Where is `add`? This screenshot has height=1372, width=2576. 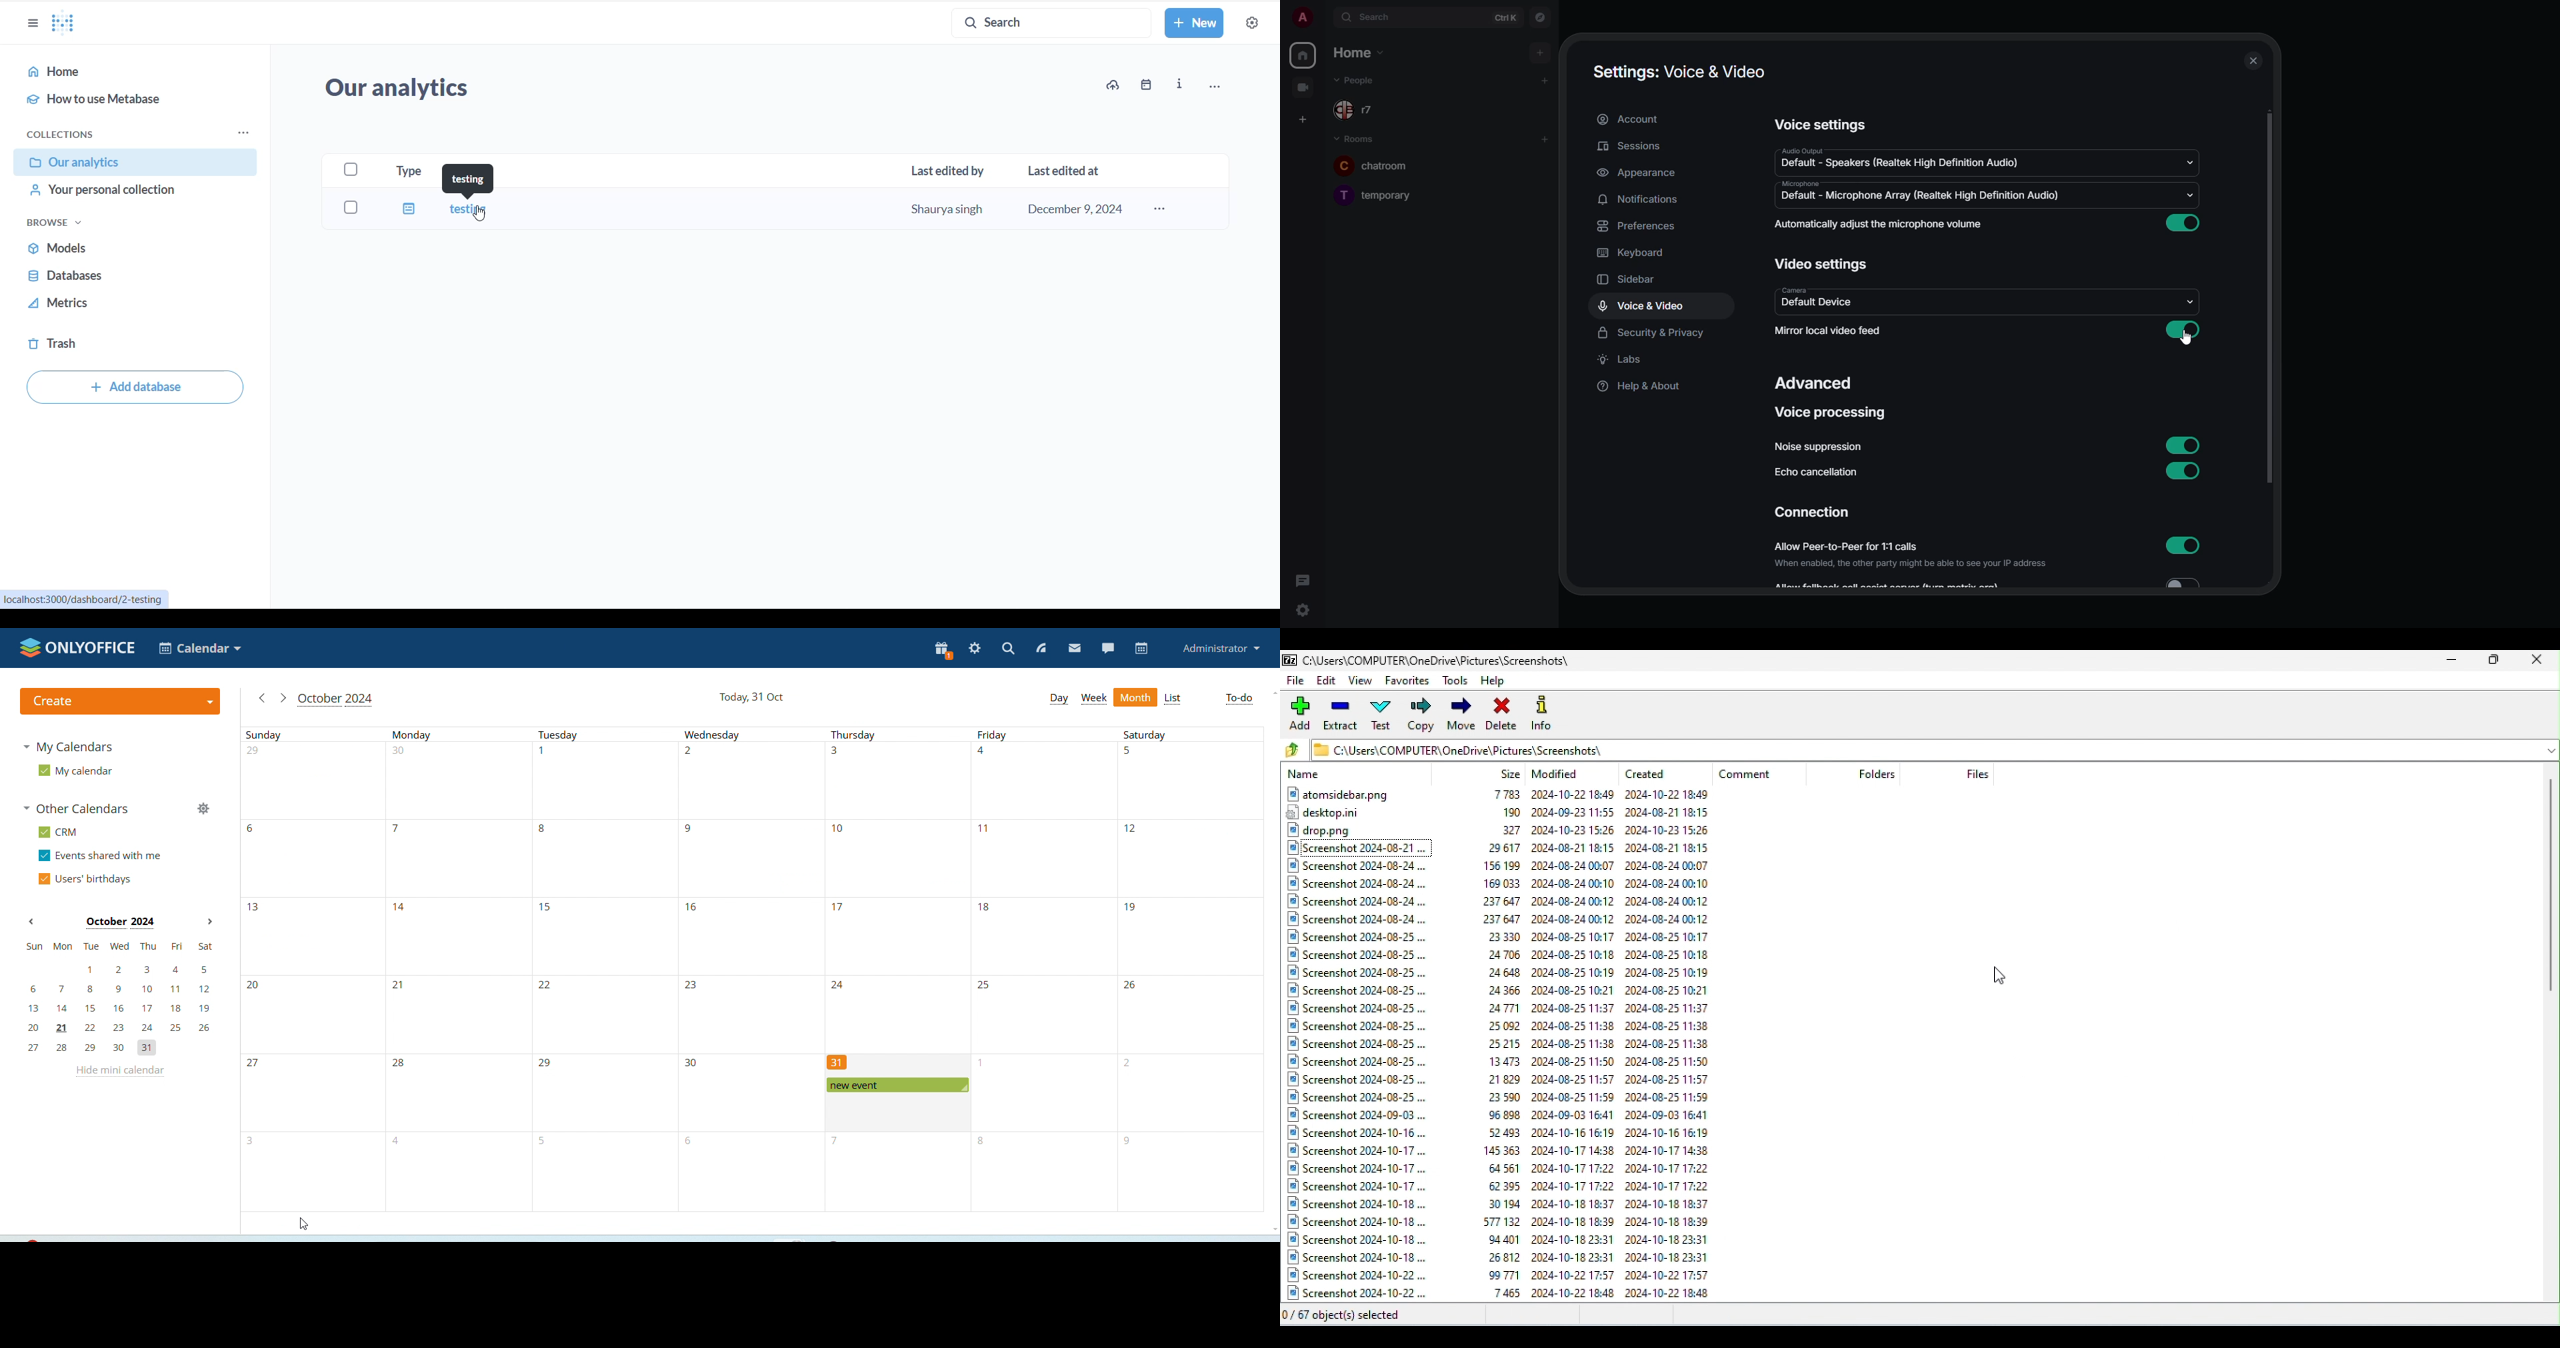
add is located at coordinates (1544, 138).